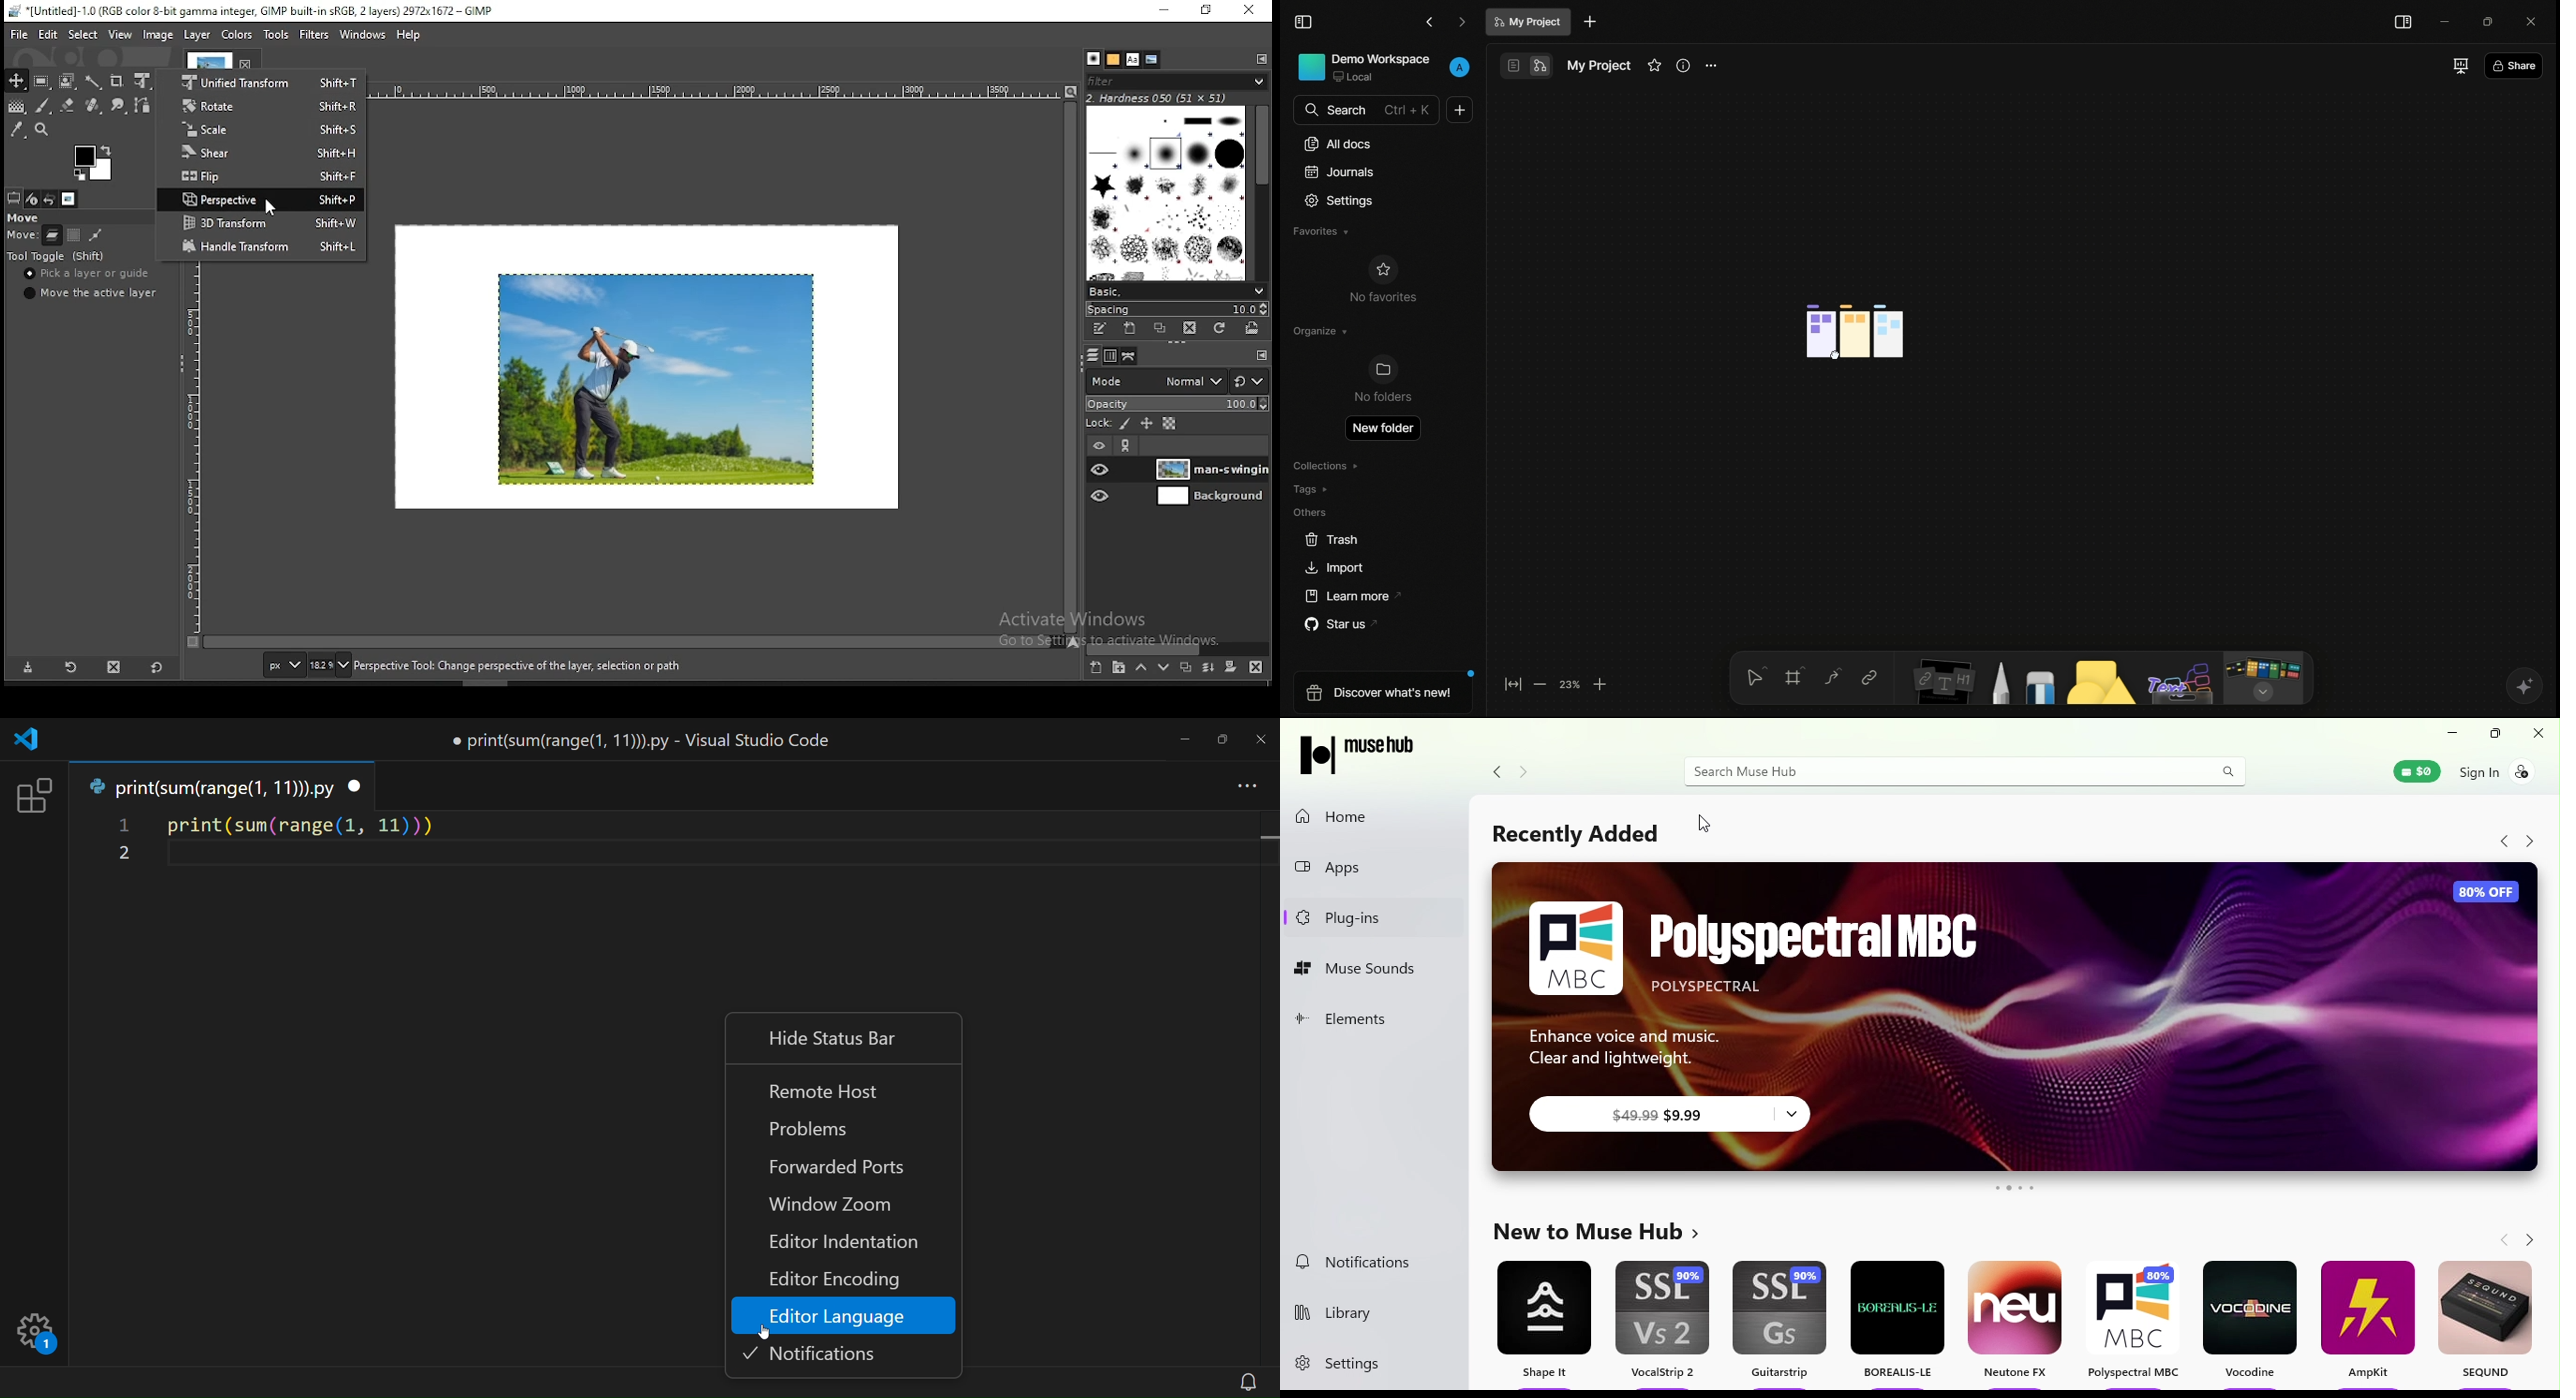  Describe the element at coordinates (42, 131) in the screenshot. I see `zoom tool` at that location.